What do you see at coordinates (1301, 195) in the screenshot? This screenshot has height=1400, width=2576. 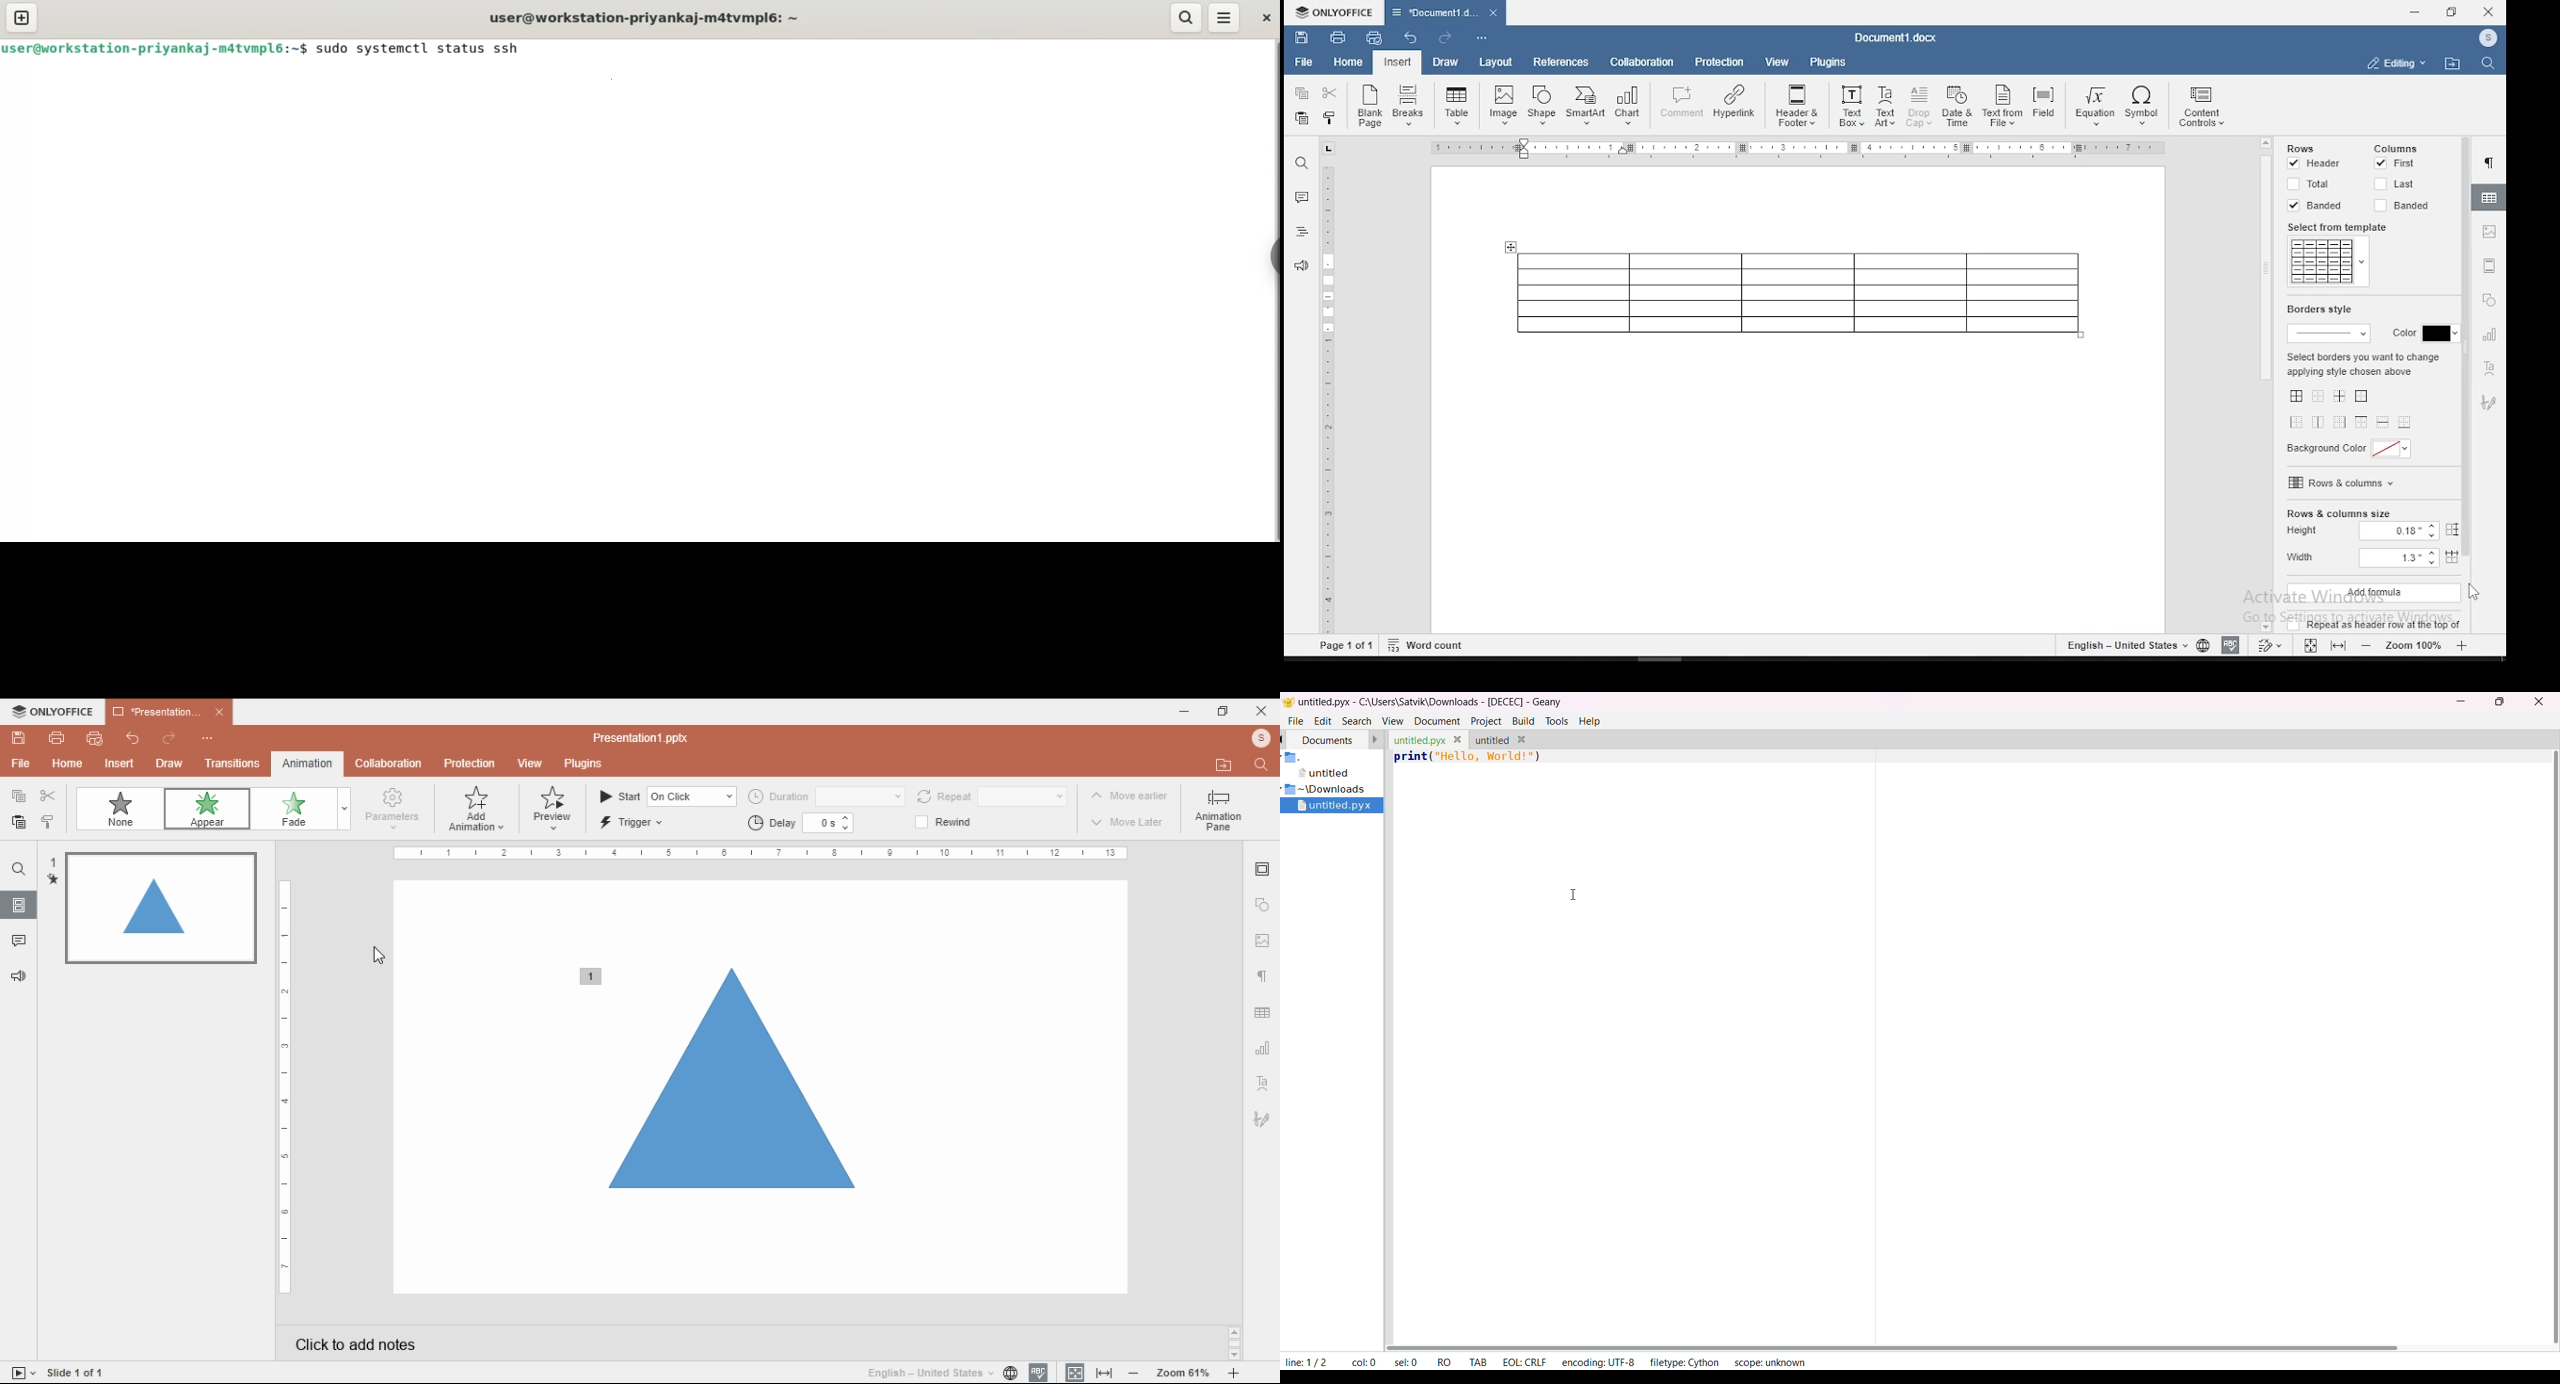 I see `comment` at bounding box center [1301, 195].